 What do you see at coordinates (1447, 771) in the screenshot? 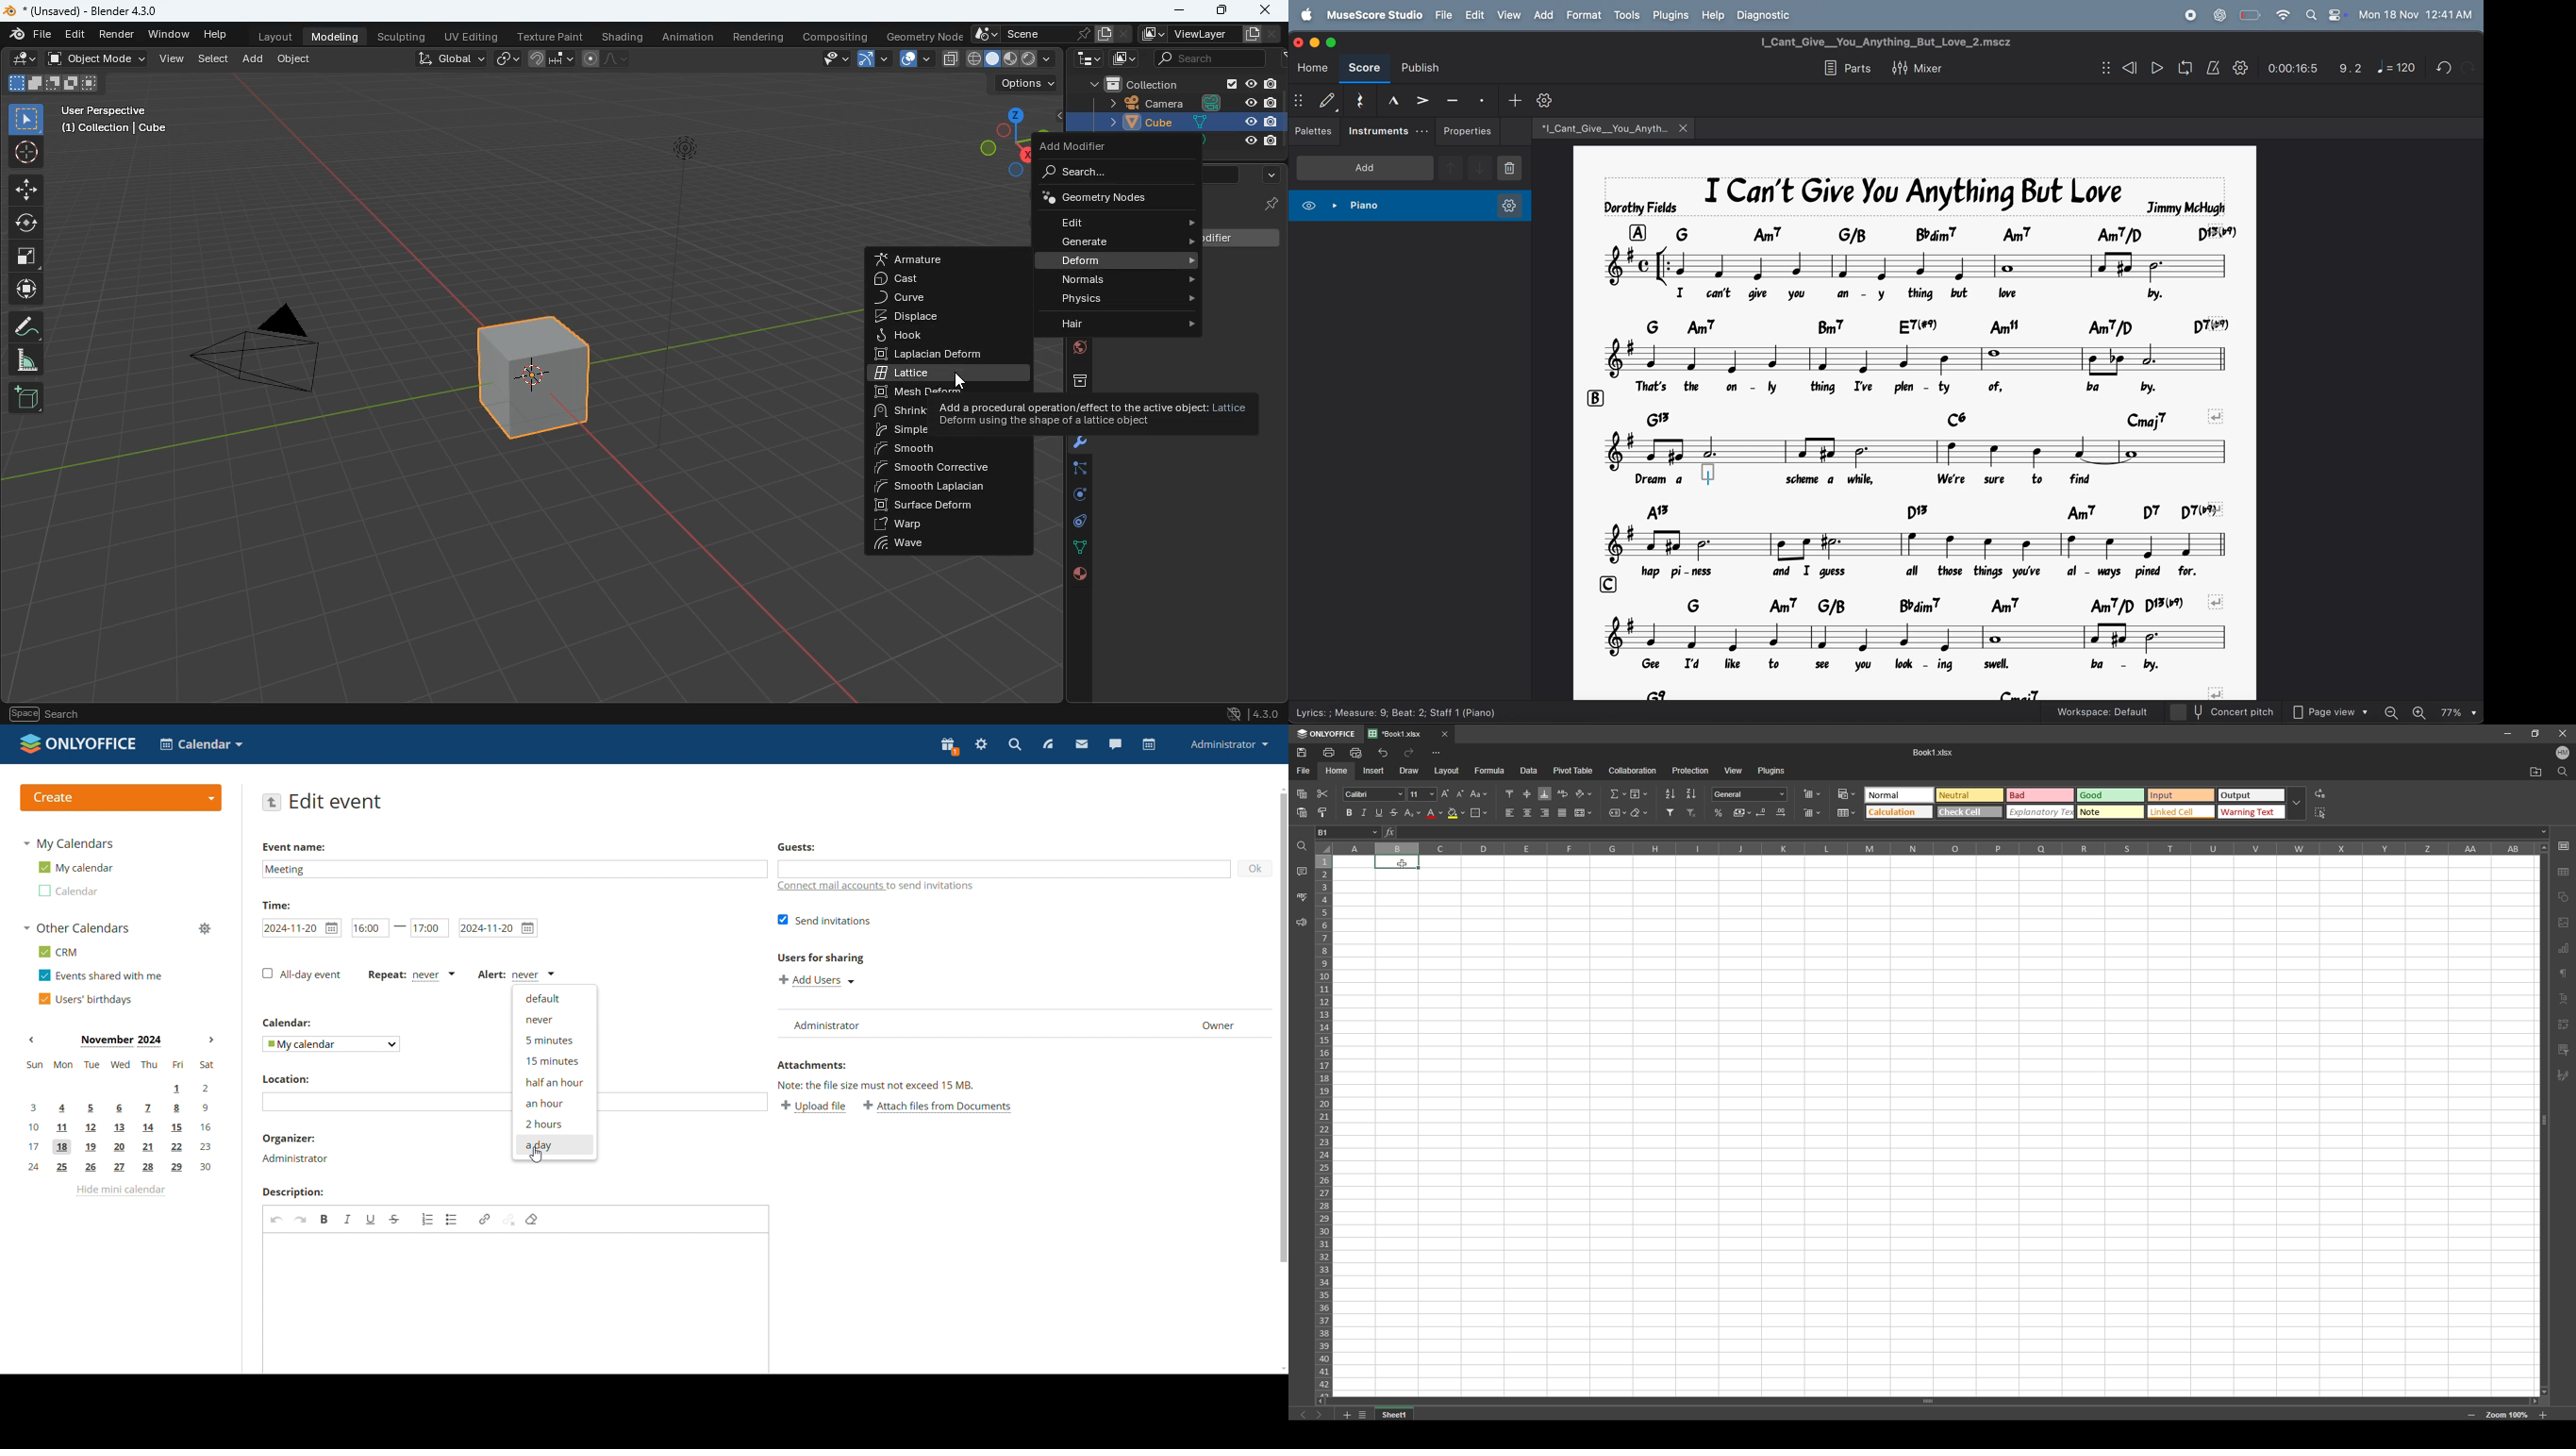
I see `layout` at bounding box center [1447, 771].